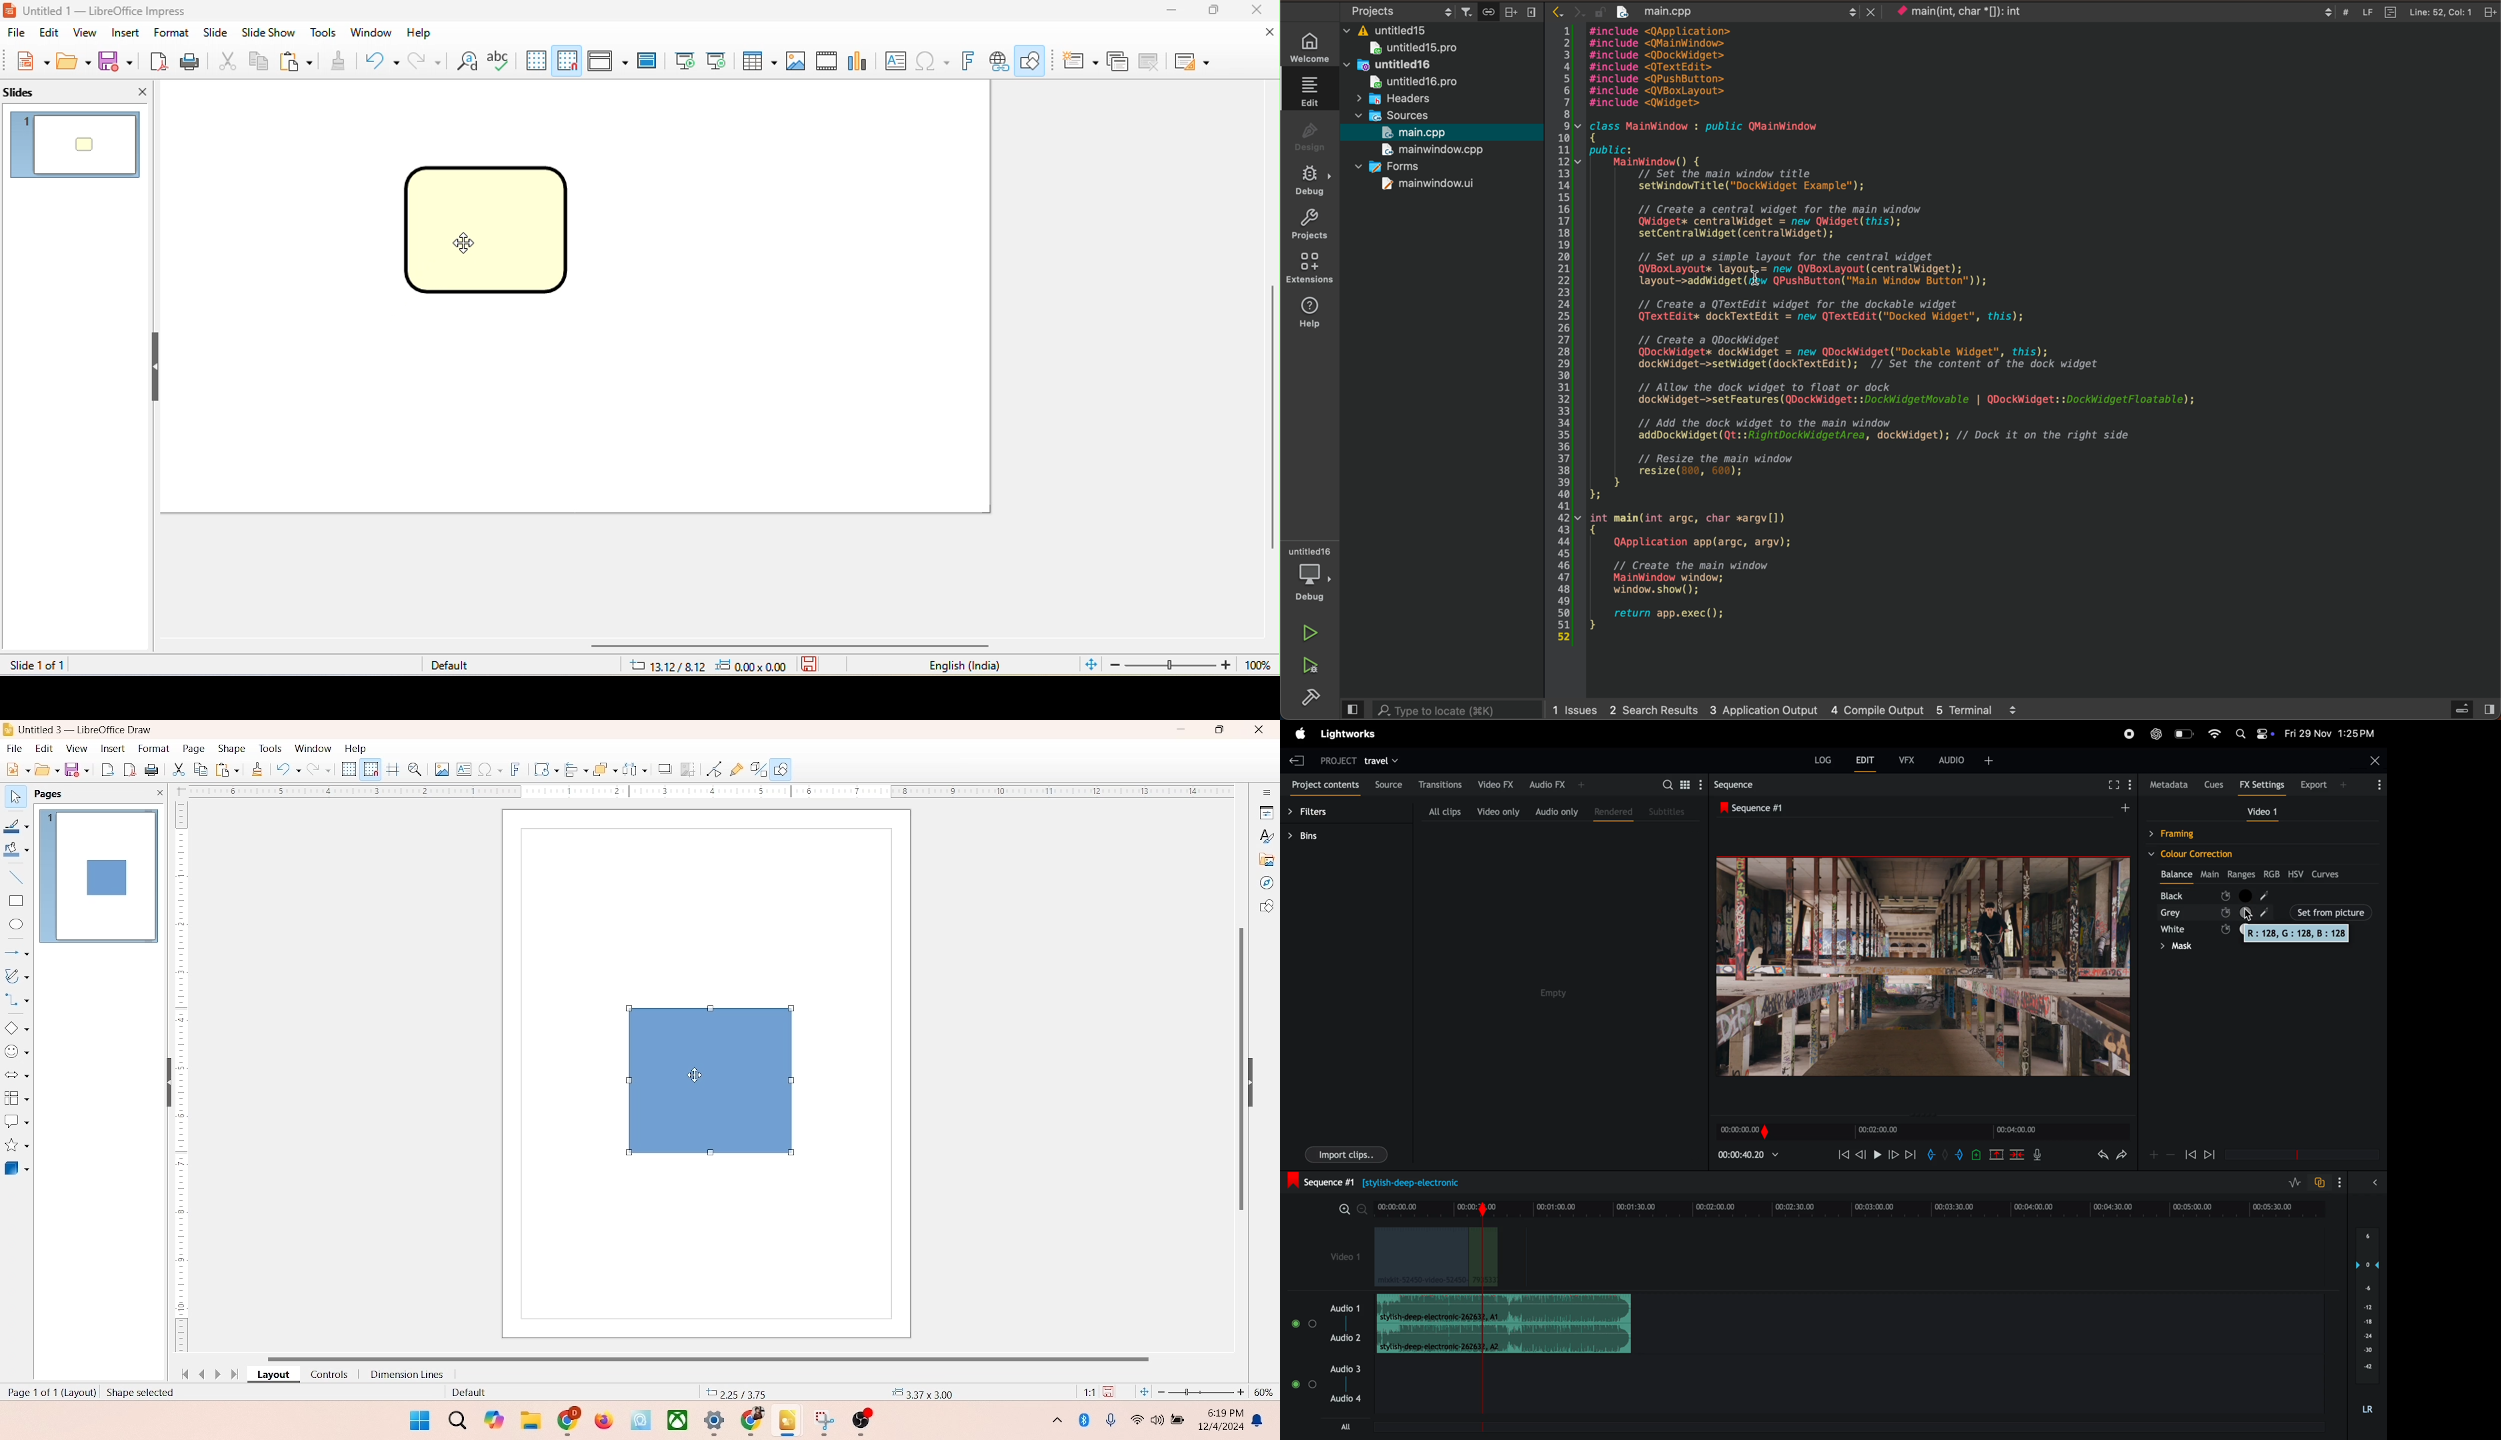 Image resolution: width=2520 pixels, height=1456 pixels. Describe the element at coordinates (49, 1390) in the screenshot. I see `page number` at that location.